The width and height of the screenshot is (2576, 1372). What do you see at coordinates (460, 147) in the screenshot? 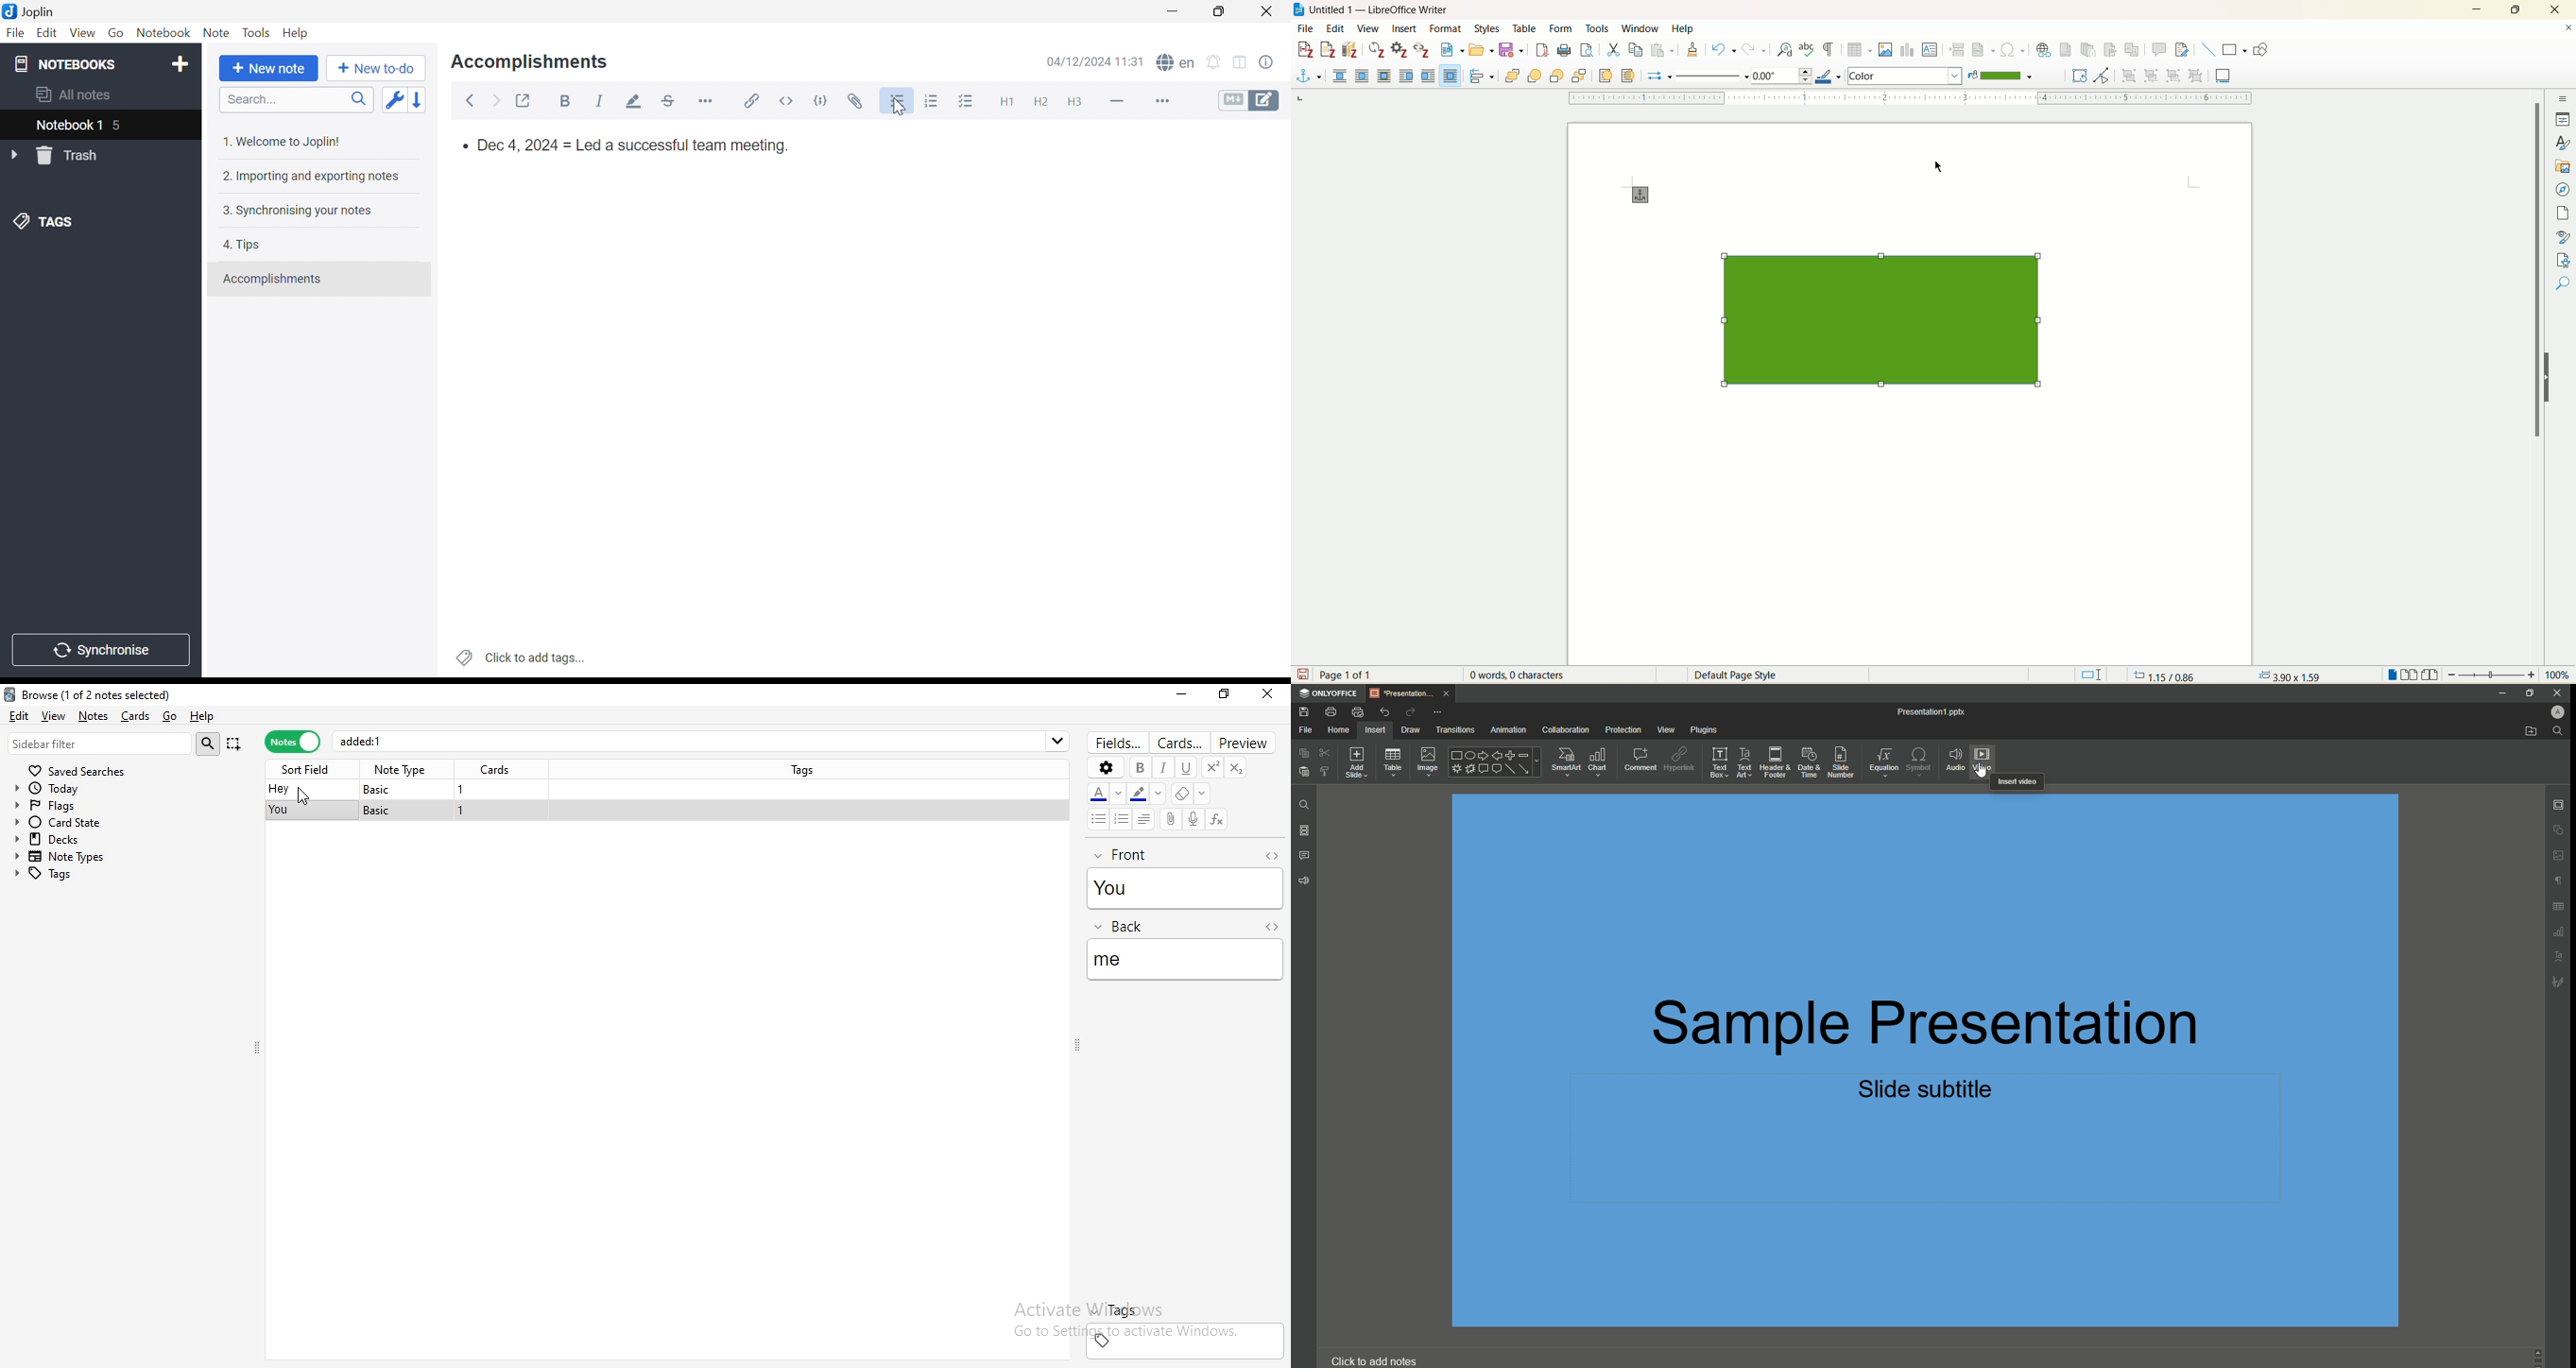
I see `bullet point` at bounding box center [460, 147].